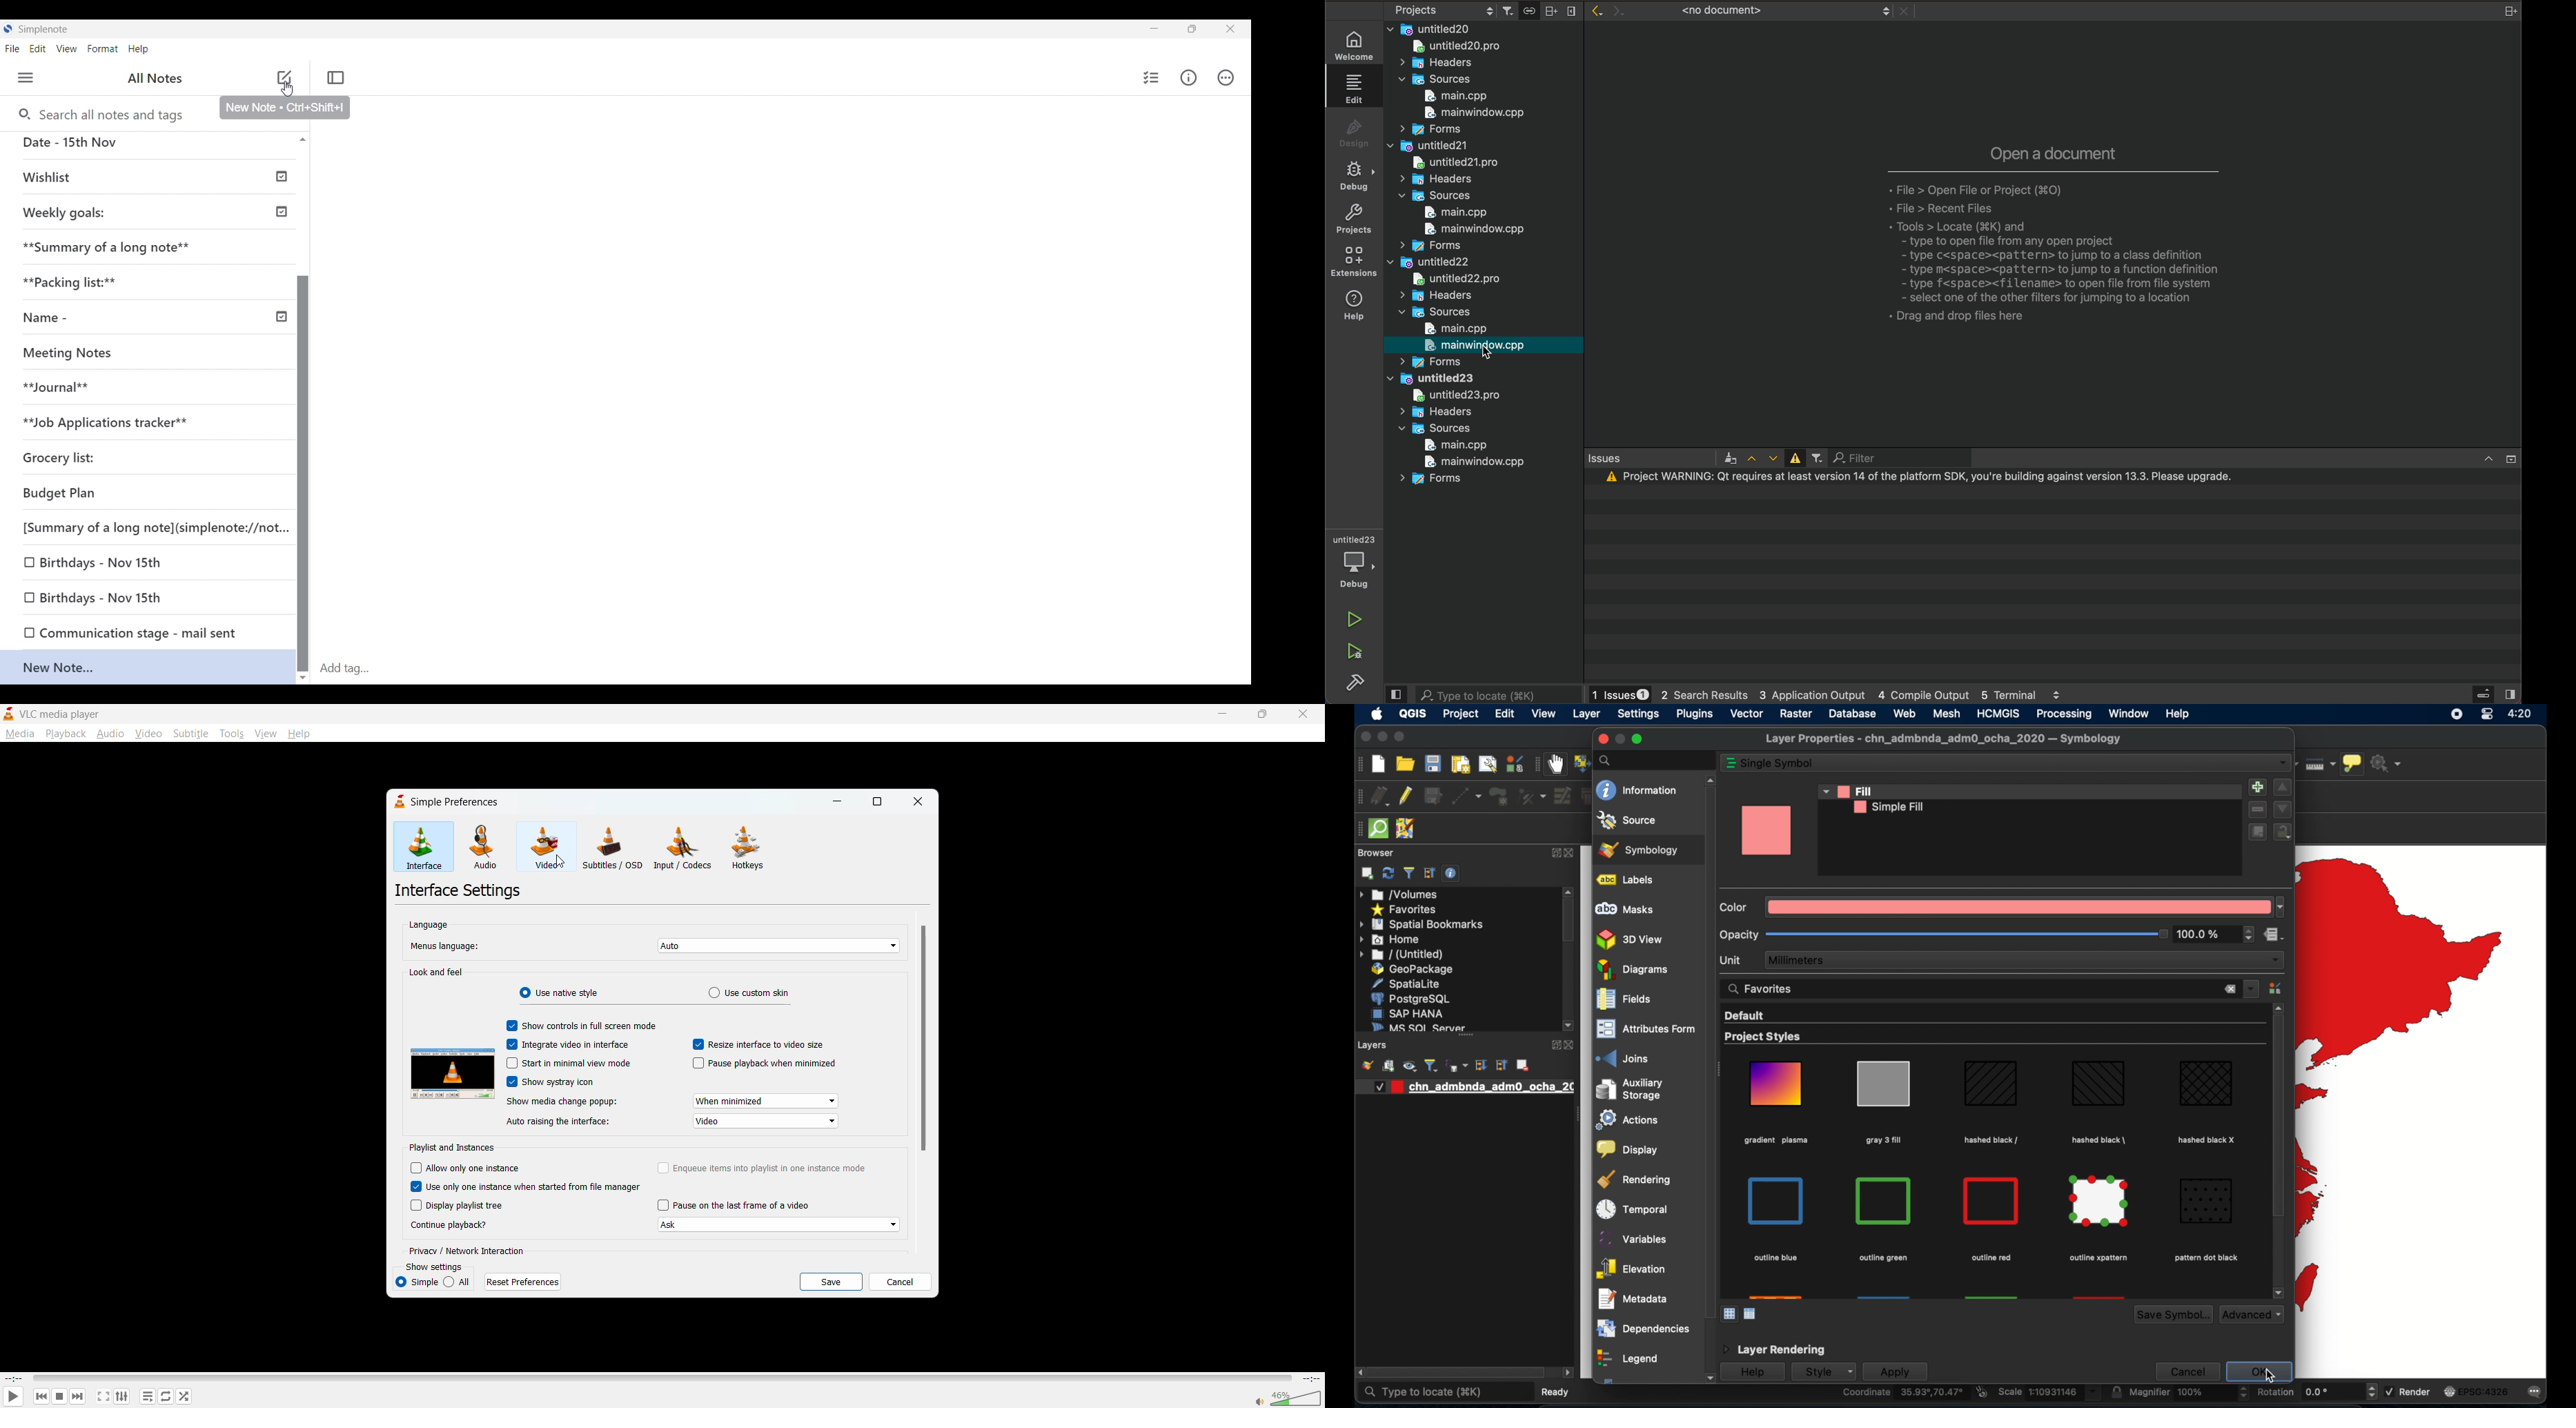 The width and height of the screenshot is (2576, 1428). What do you see at coordinates (2205, 1258) in the screenshot?
I see `pattern dot black` at bounding box center [2205, 1258].